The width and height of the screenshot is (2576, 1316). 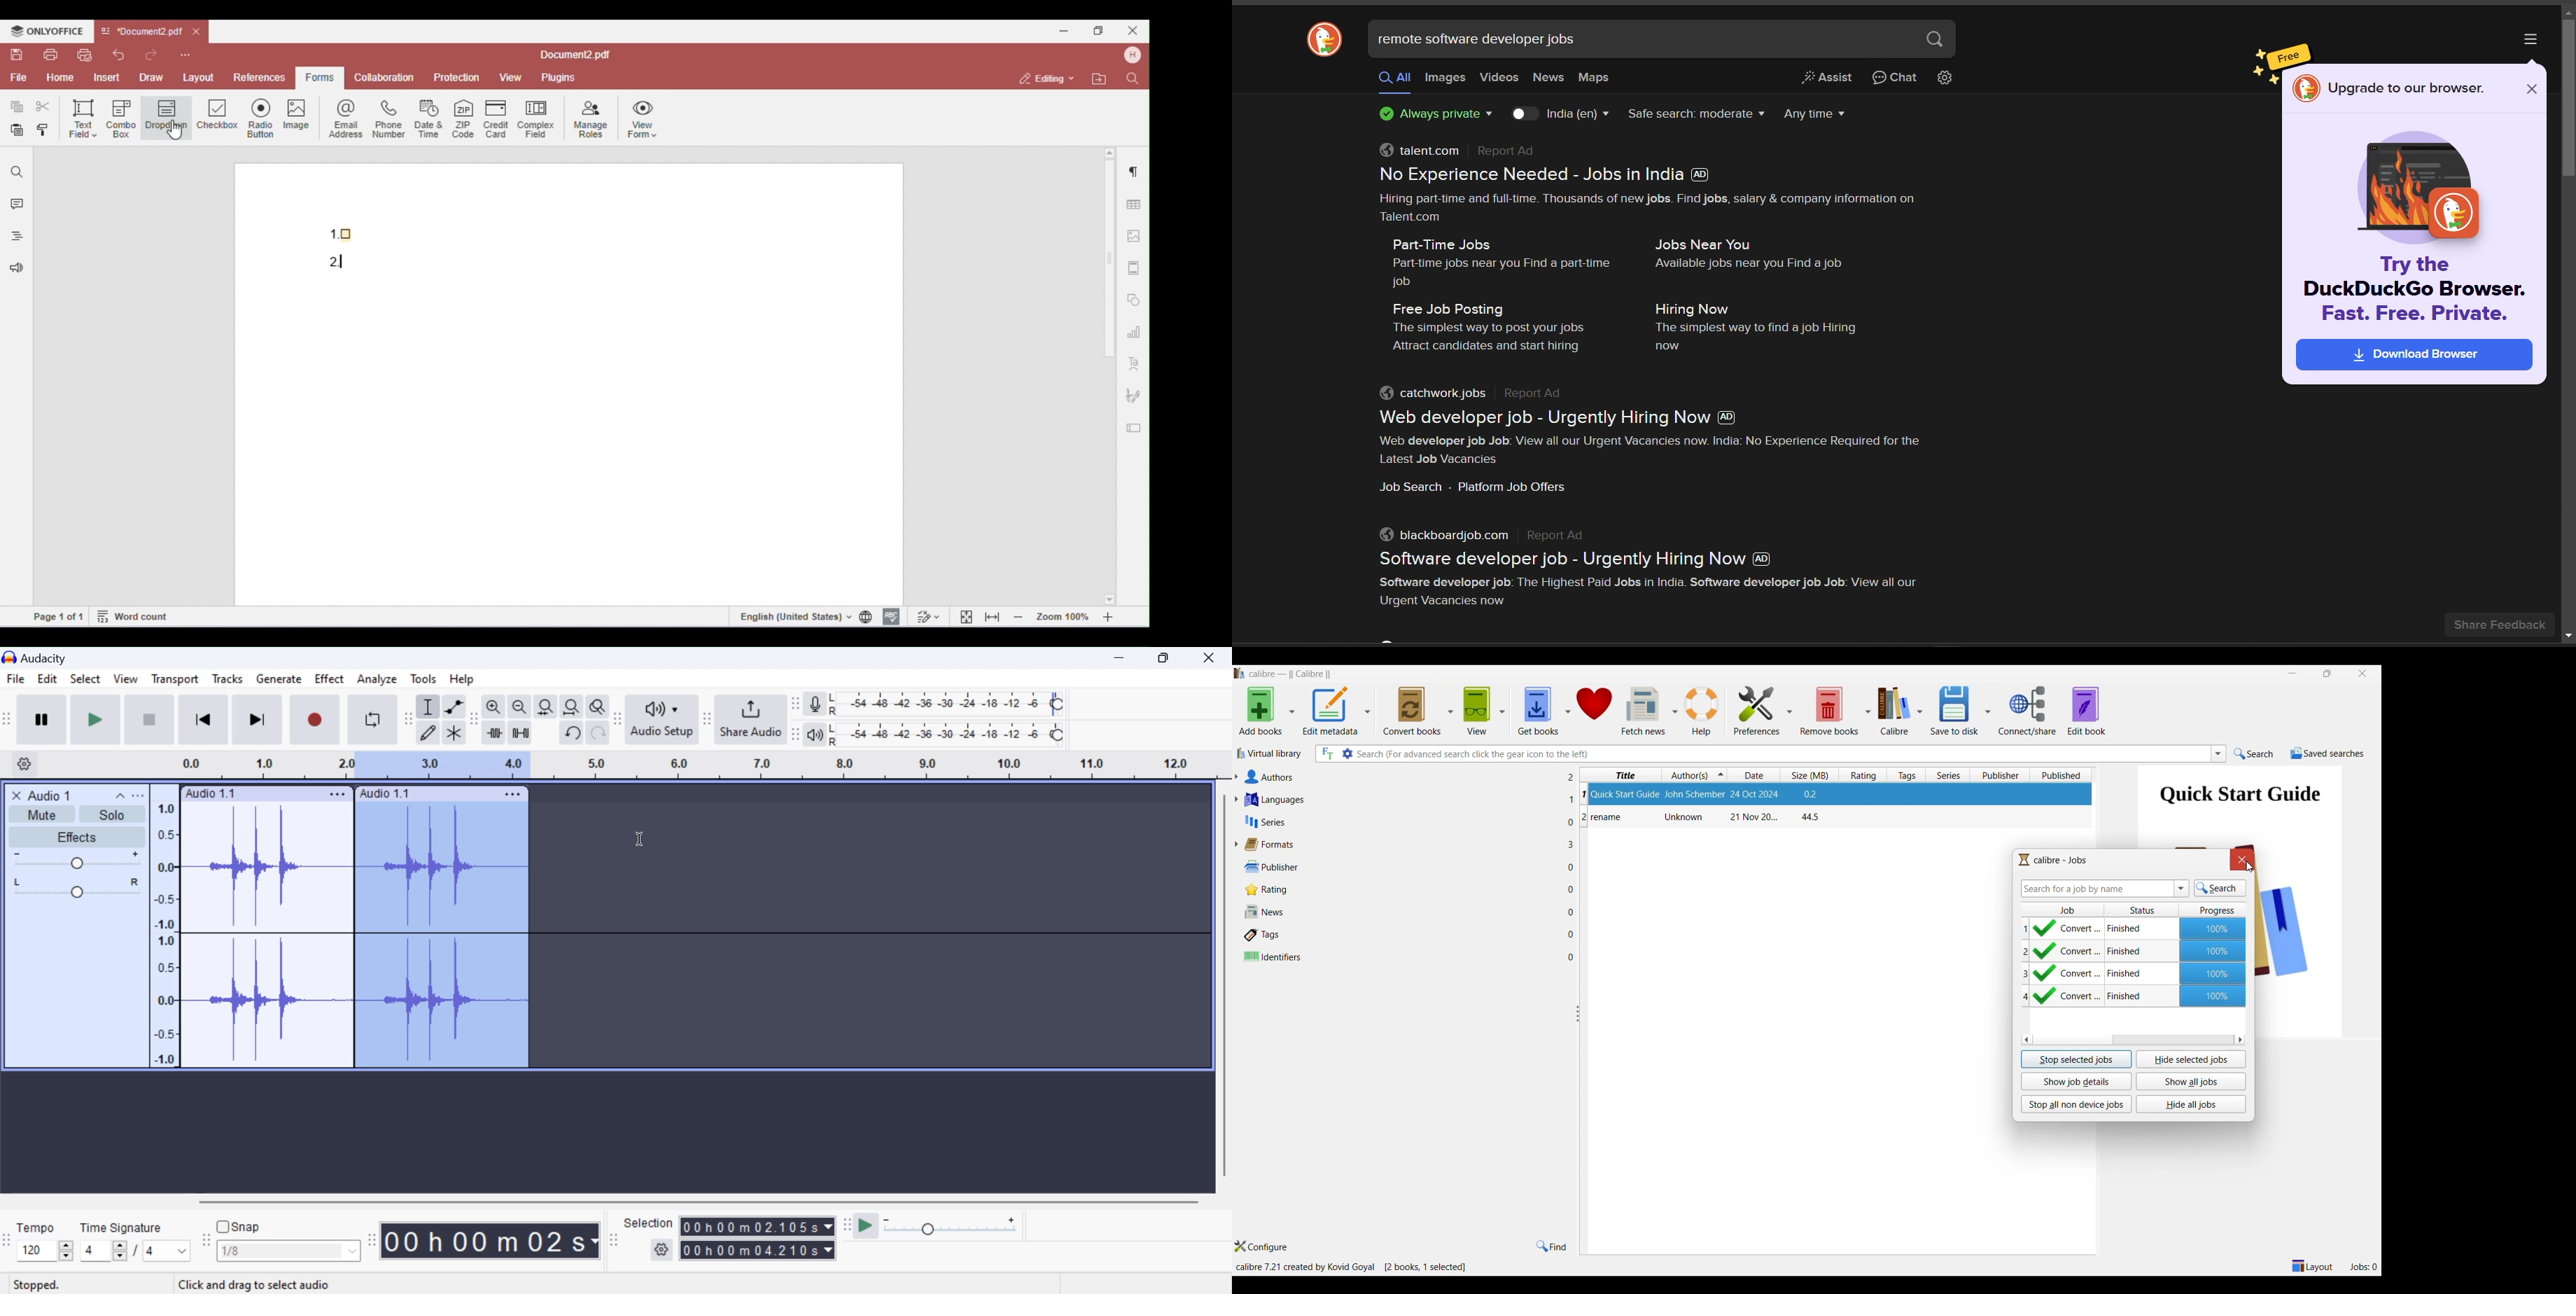 What do you see at coordinates (1894, 77) in the screenshot?
I see `chat privately with AI` at bounding box center [1894, 77].